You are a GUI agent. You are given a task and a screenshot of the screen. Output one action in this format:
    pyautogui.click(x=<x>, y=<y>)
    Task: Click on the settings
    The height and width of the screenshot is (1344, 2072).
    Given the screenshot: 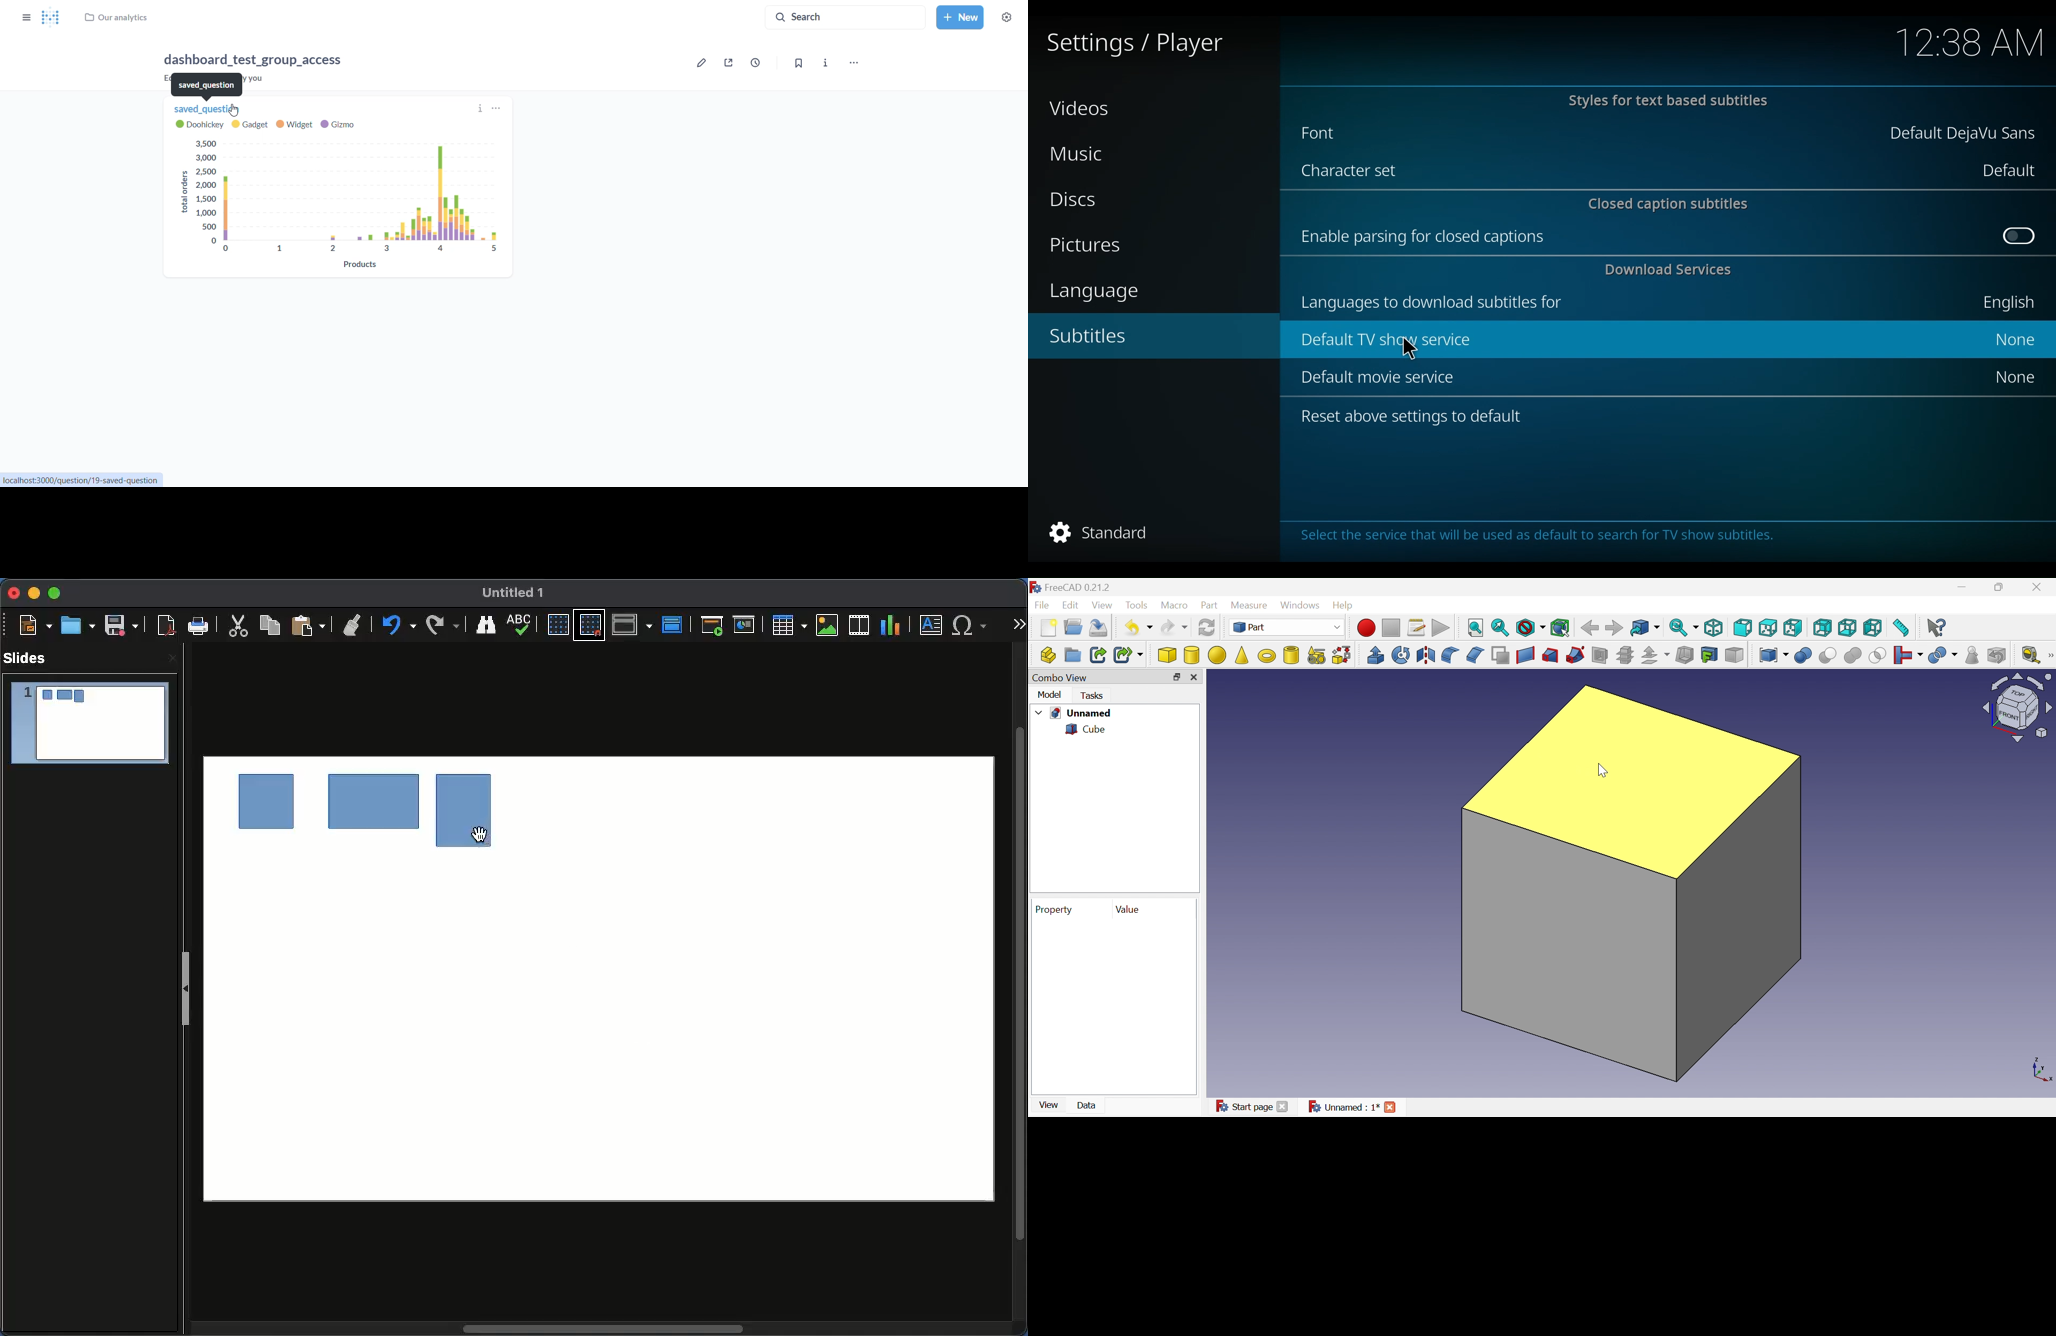 What is the action you would take?
    pyautogui.click(x=1007, y=17)
    